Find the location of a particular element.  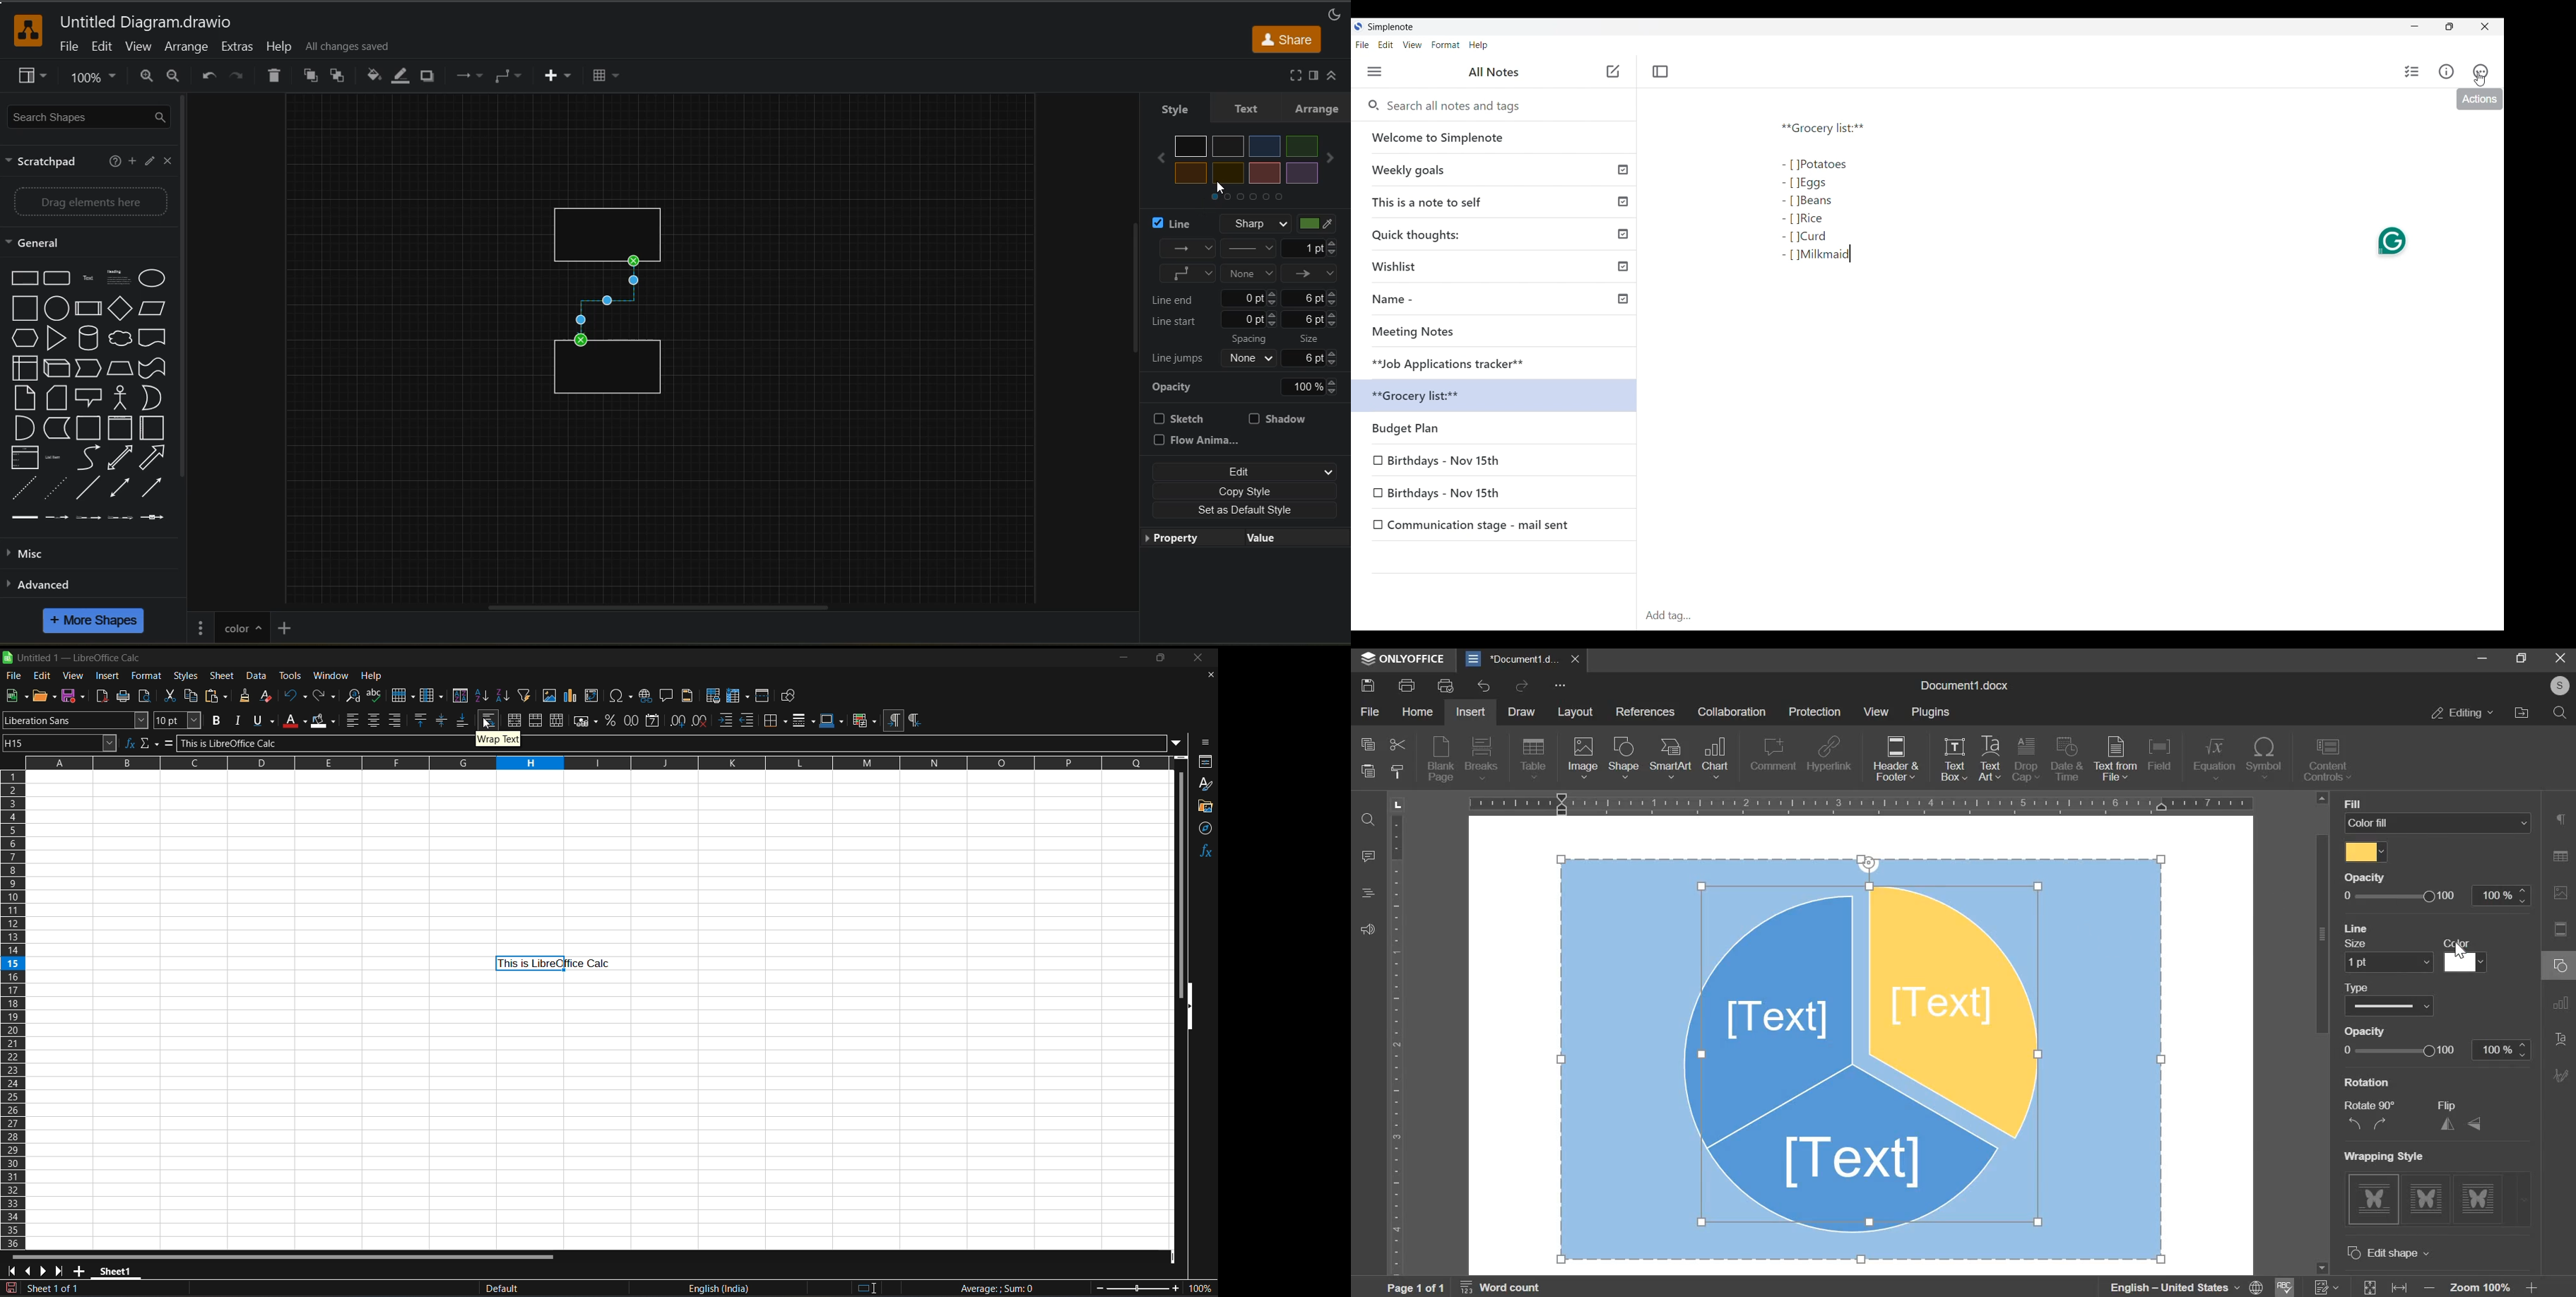

spell check is located at coordinates (2284, 1287).